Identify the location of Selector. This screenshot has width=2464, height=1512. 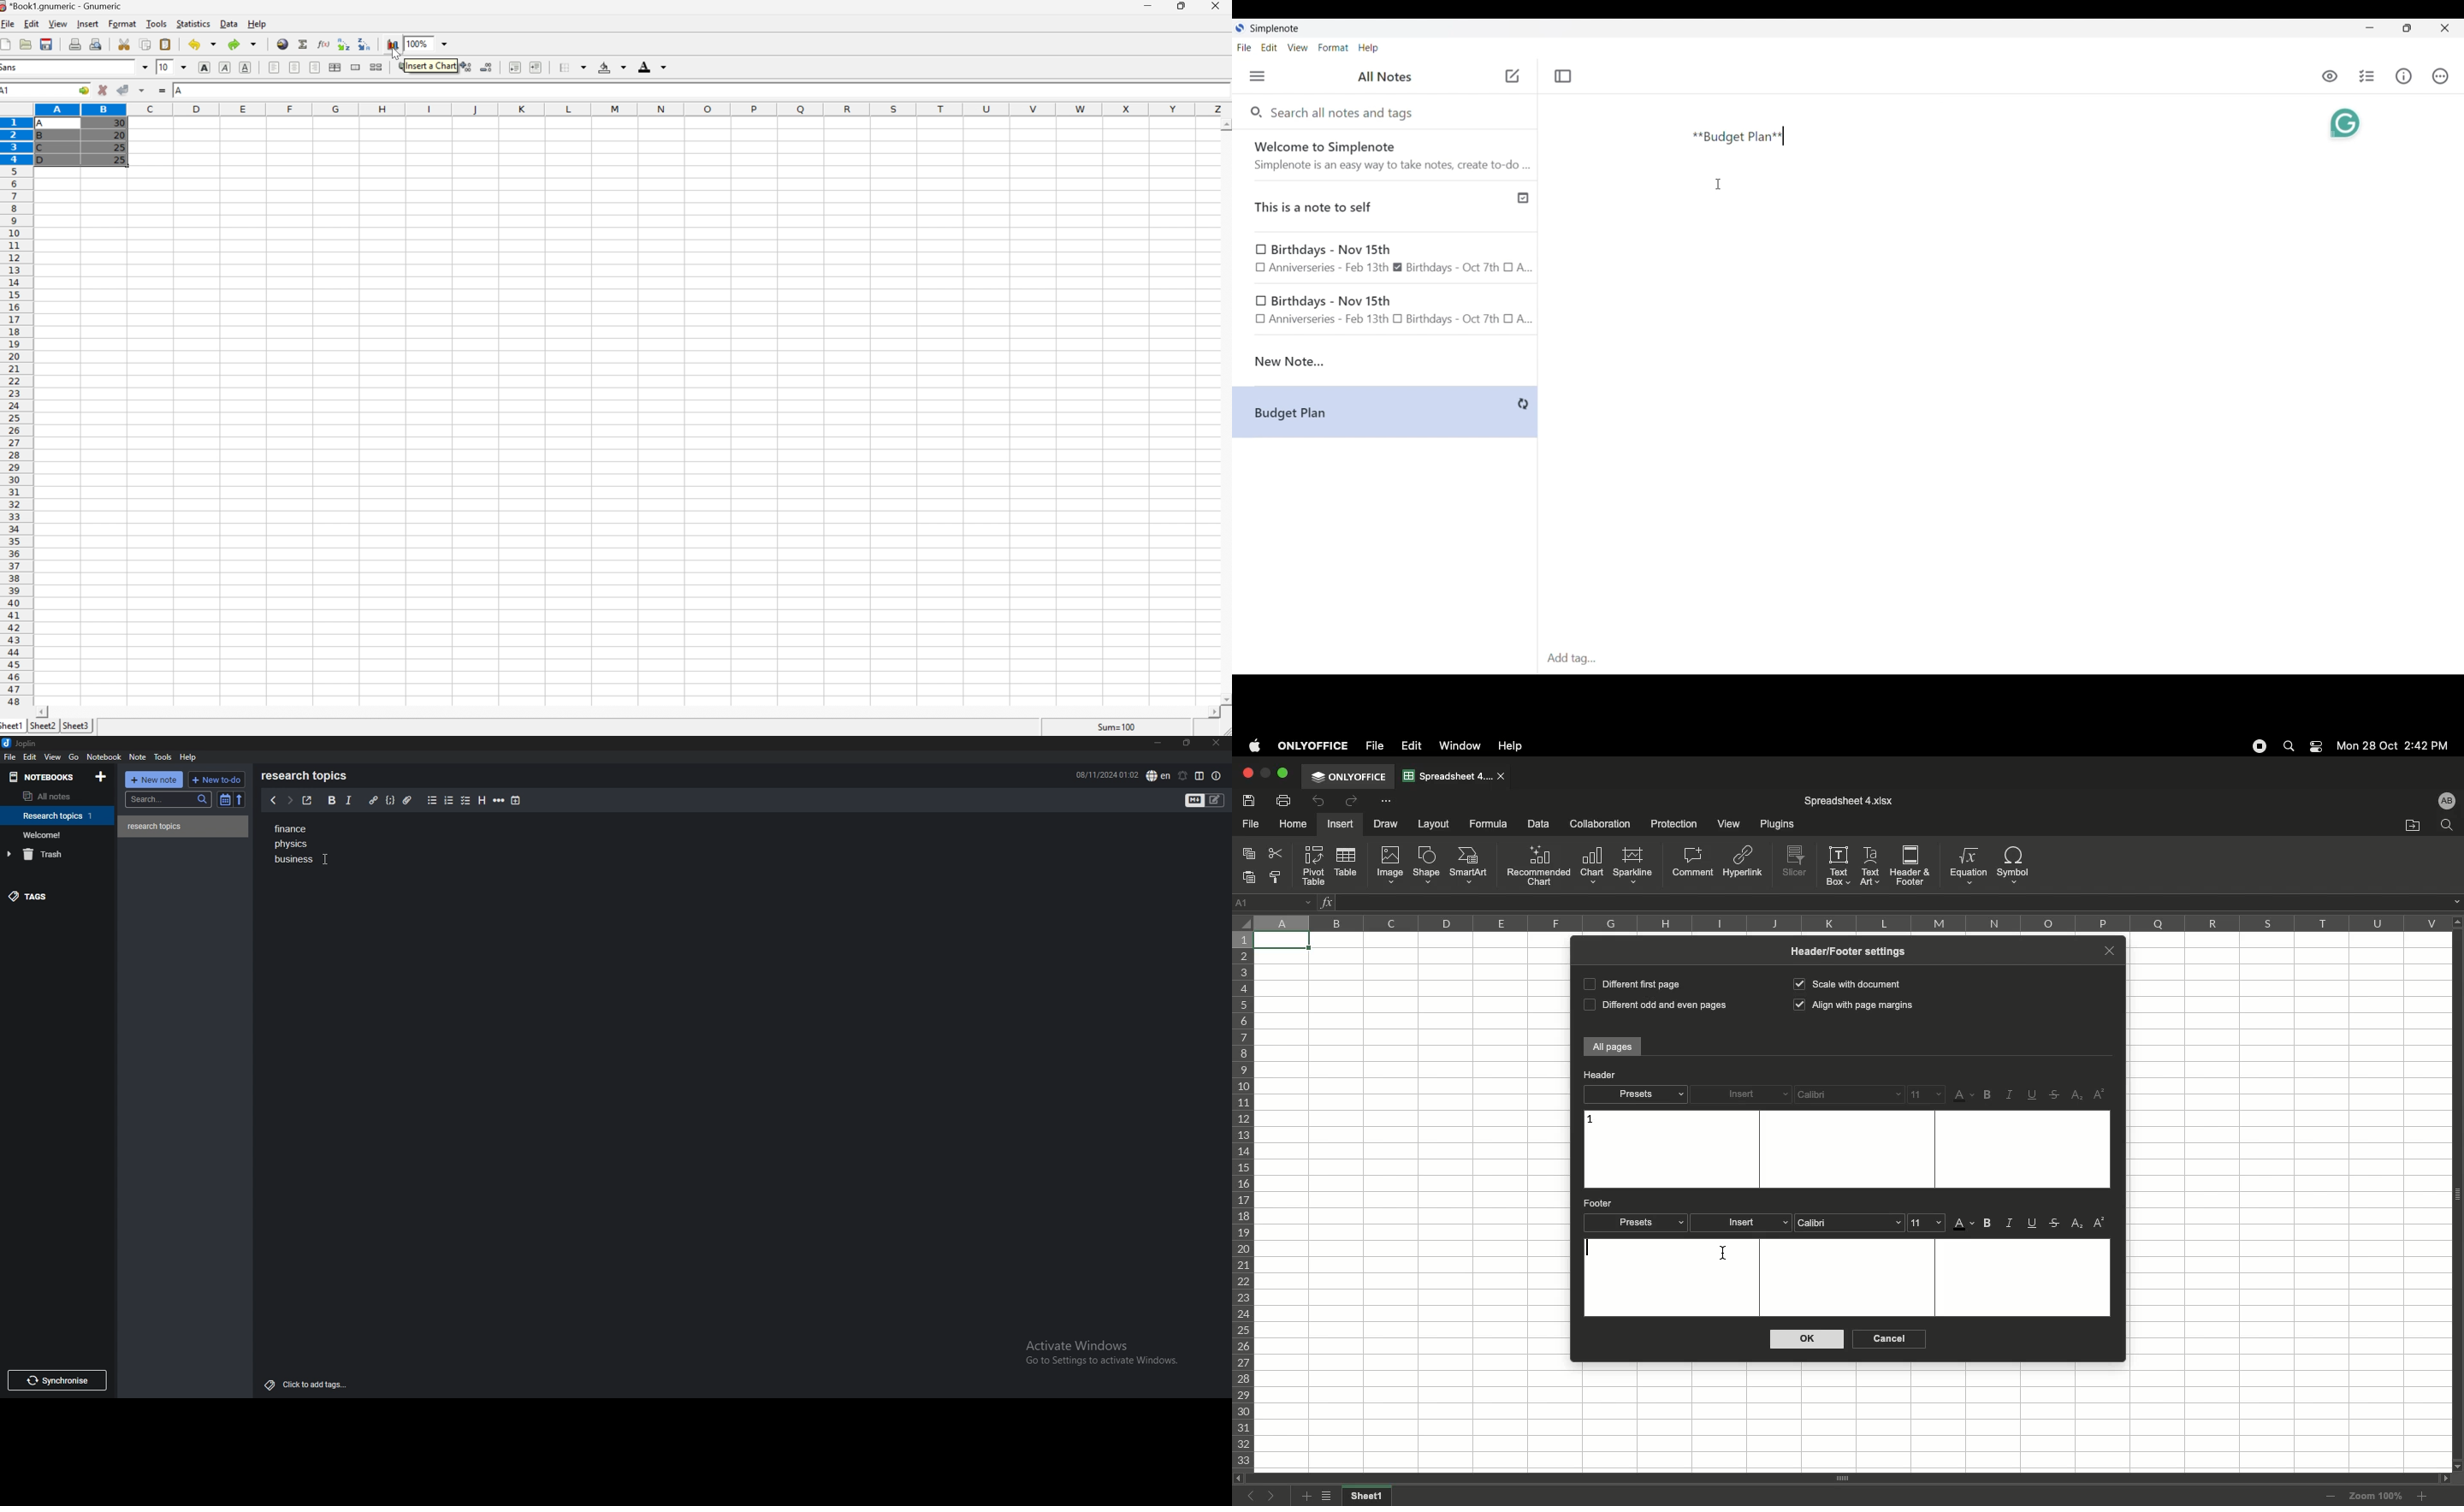
(1241, 920).